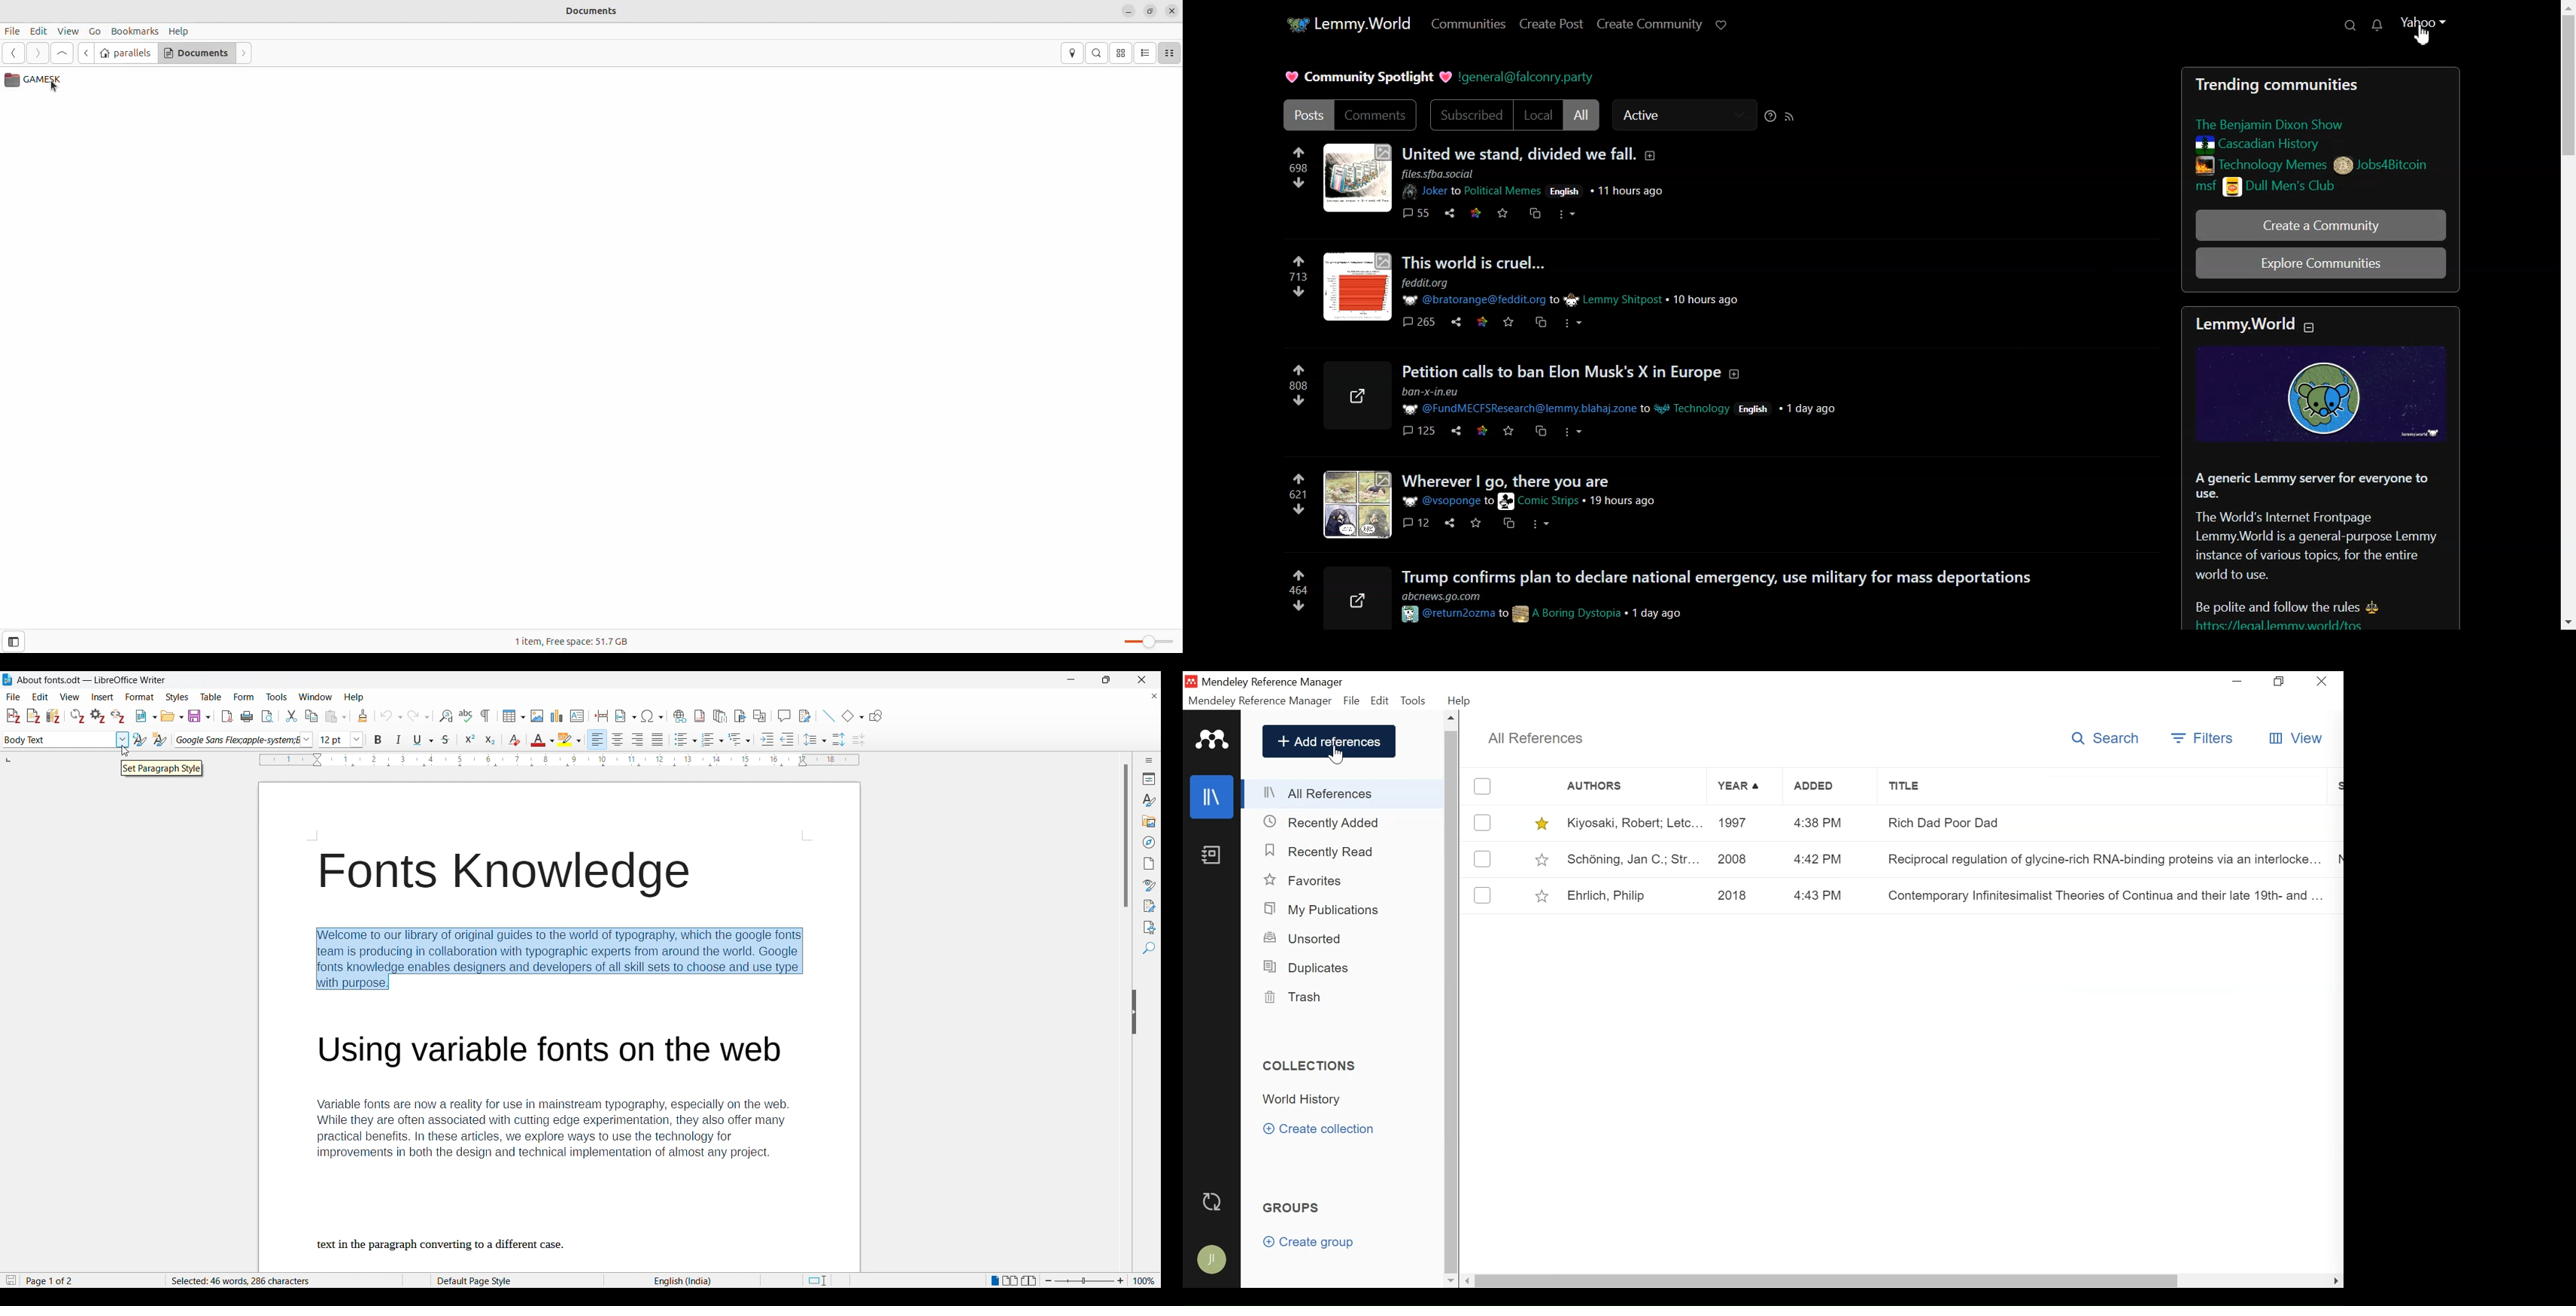 This screenshot has height=1316, width=2576. Describe the element at coordinates (1541, 859) in the screenshot. I see `Toggle Favorites` at that location.